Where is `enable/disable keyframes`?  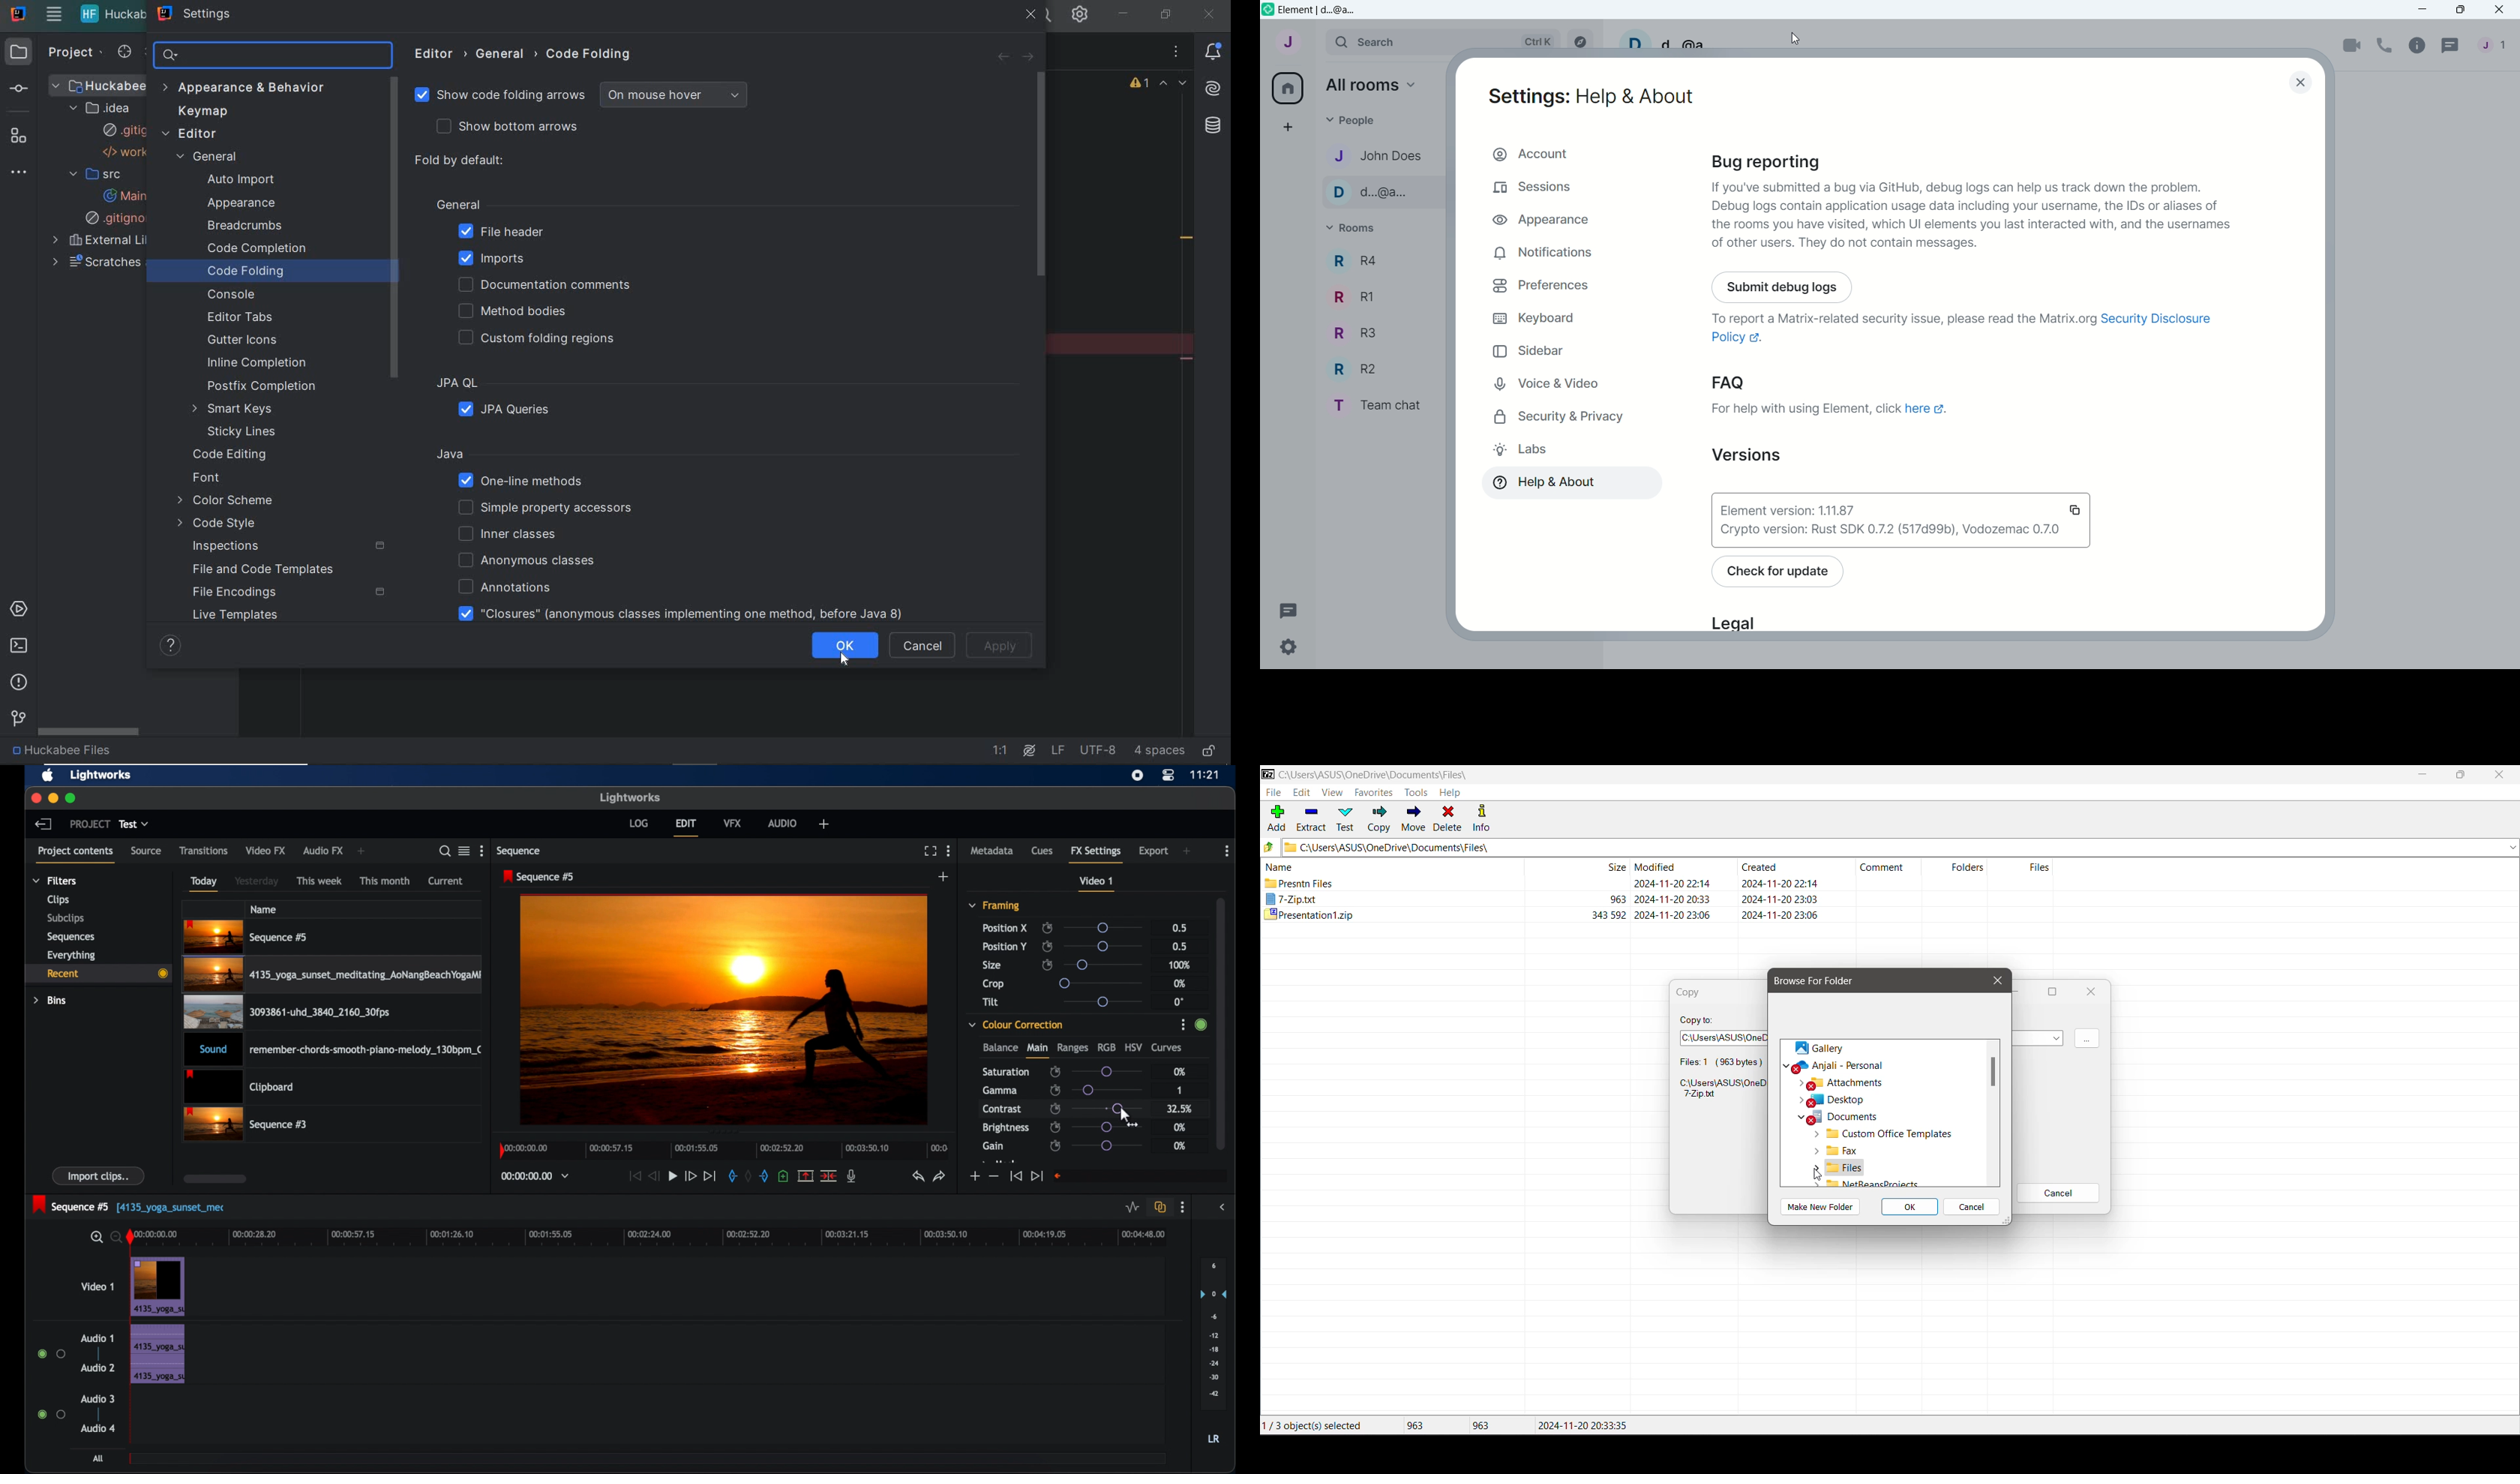 enable/disable keyframes is located at coordinates (1047, 946).